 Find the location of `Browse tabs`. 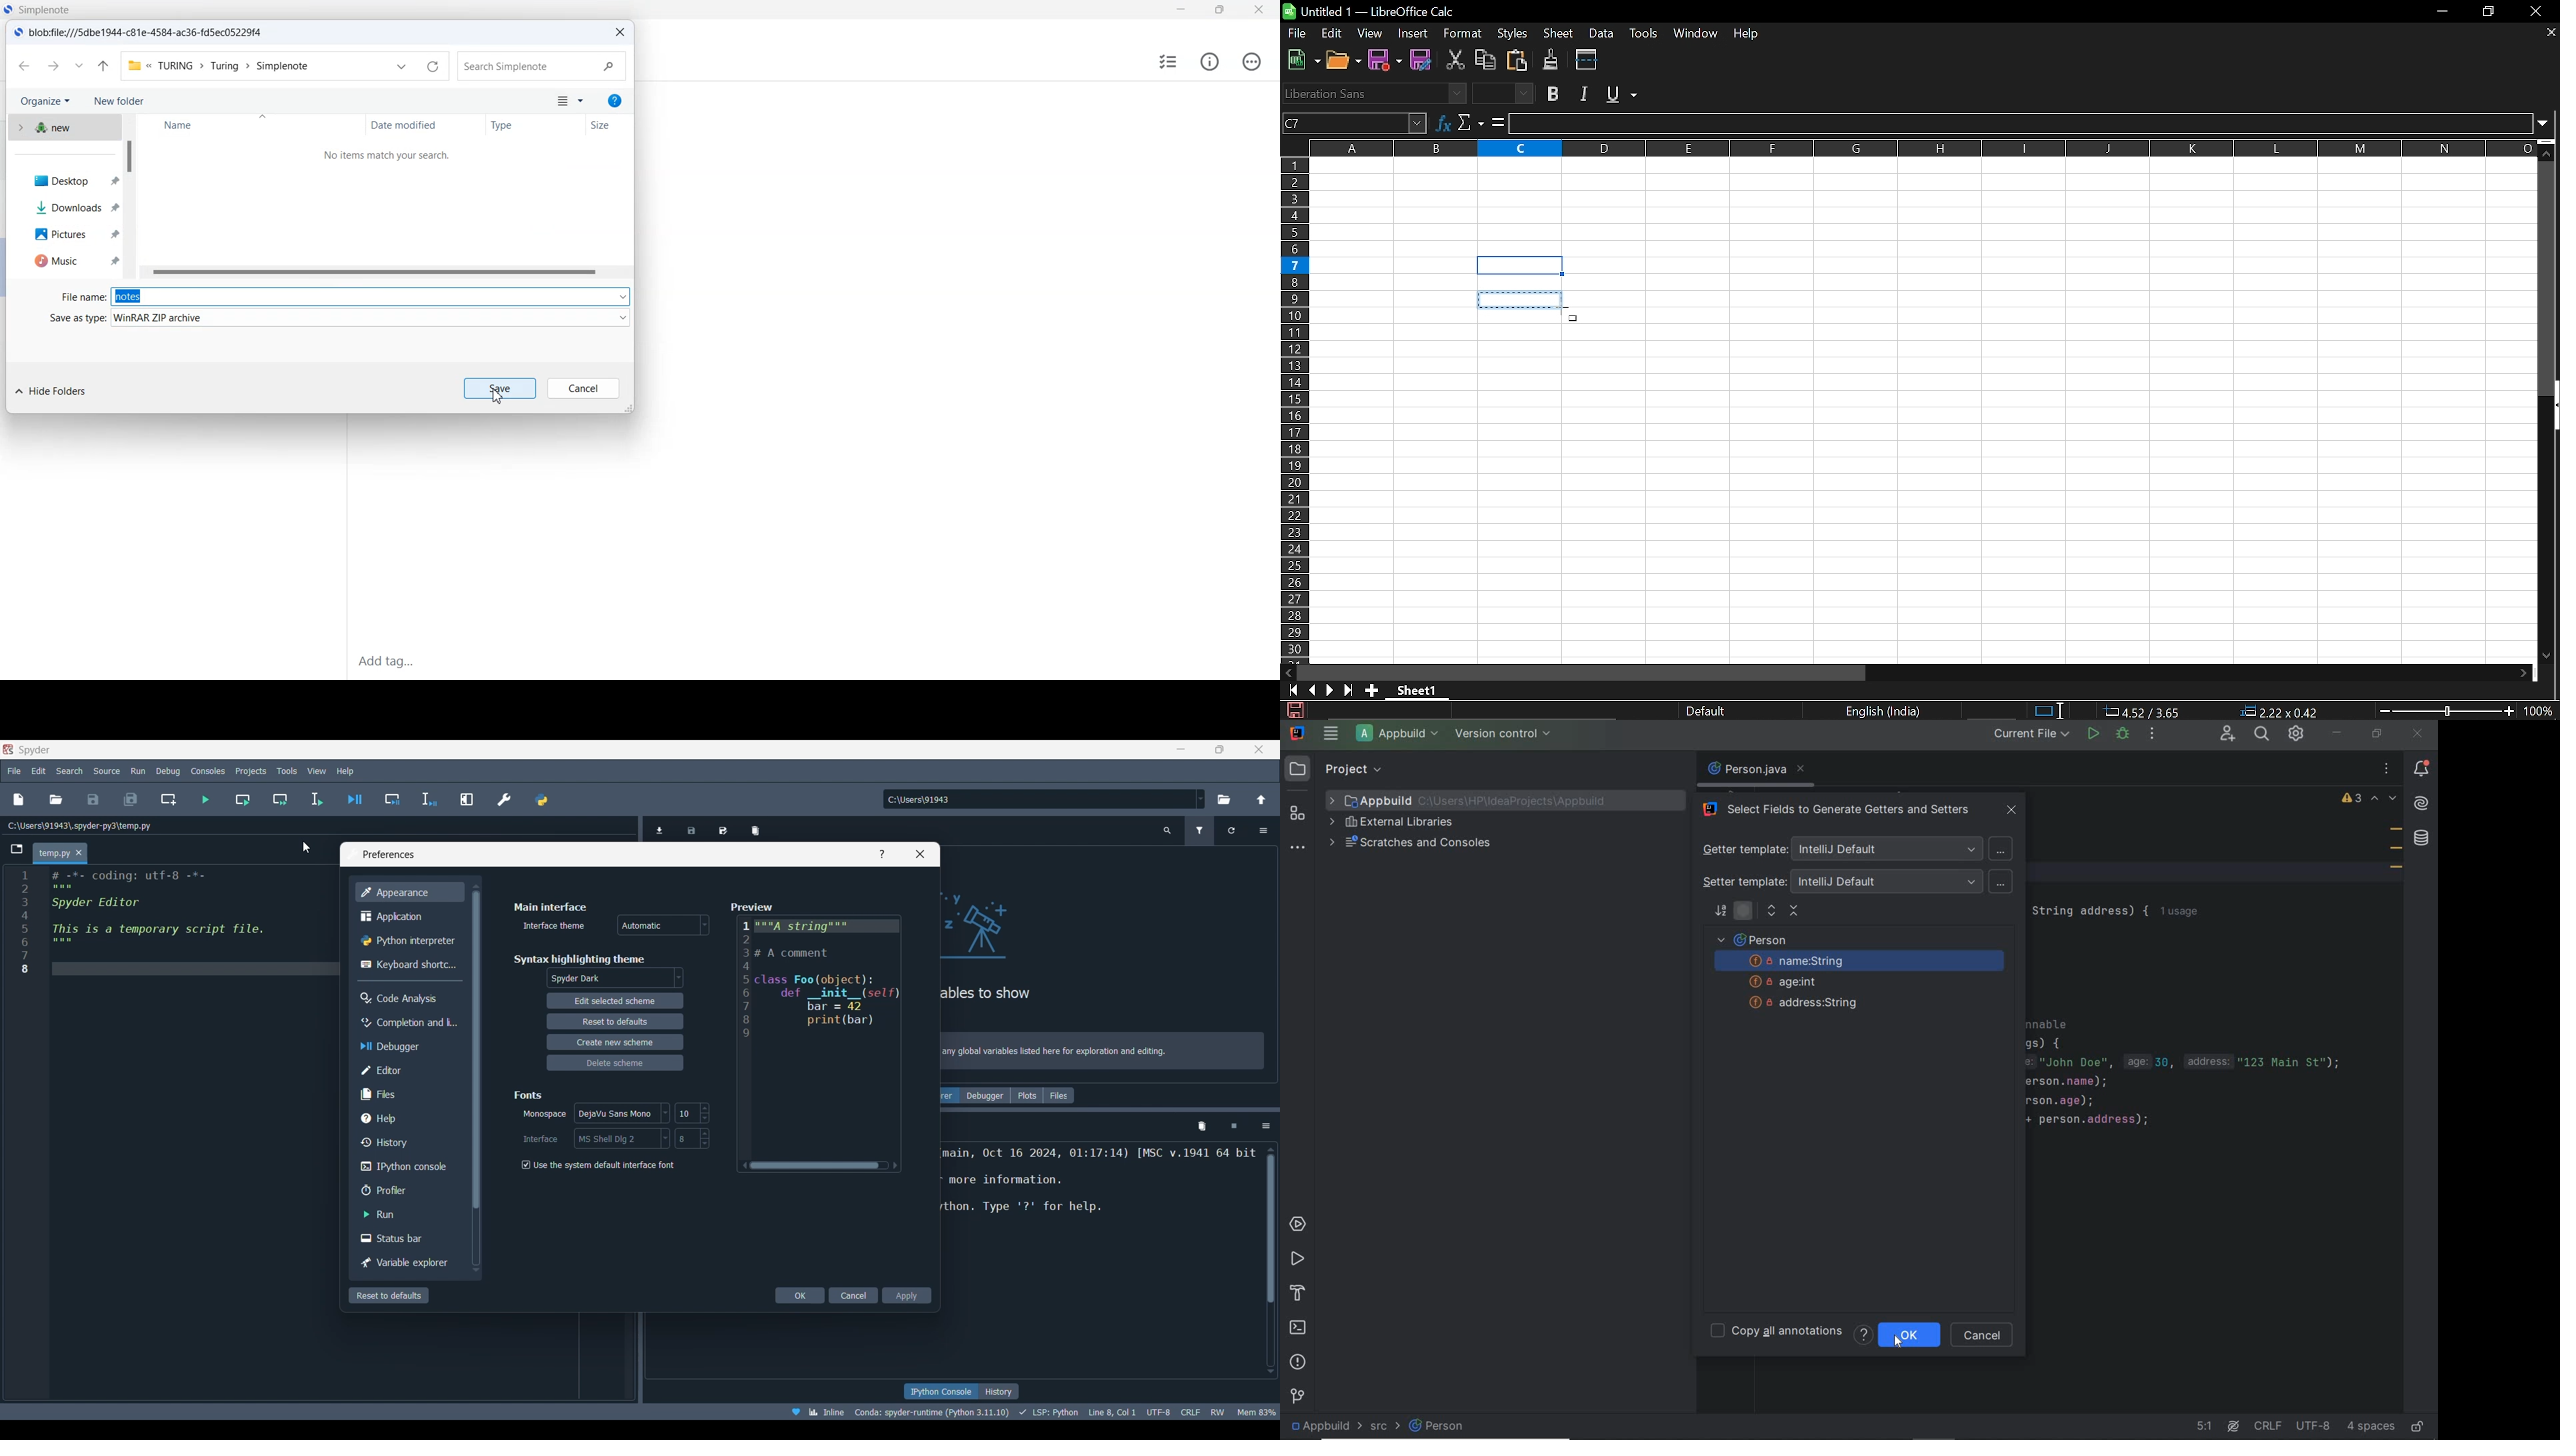

Browse tabs is located at coordinates (16, 849).